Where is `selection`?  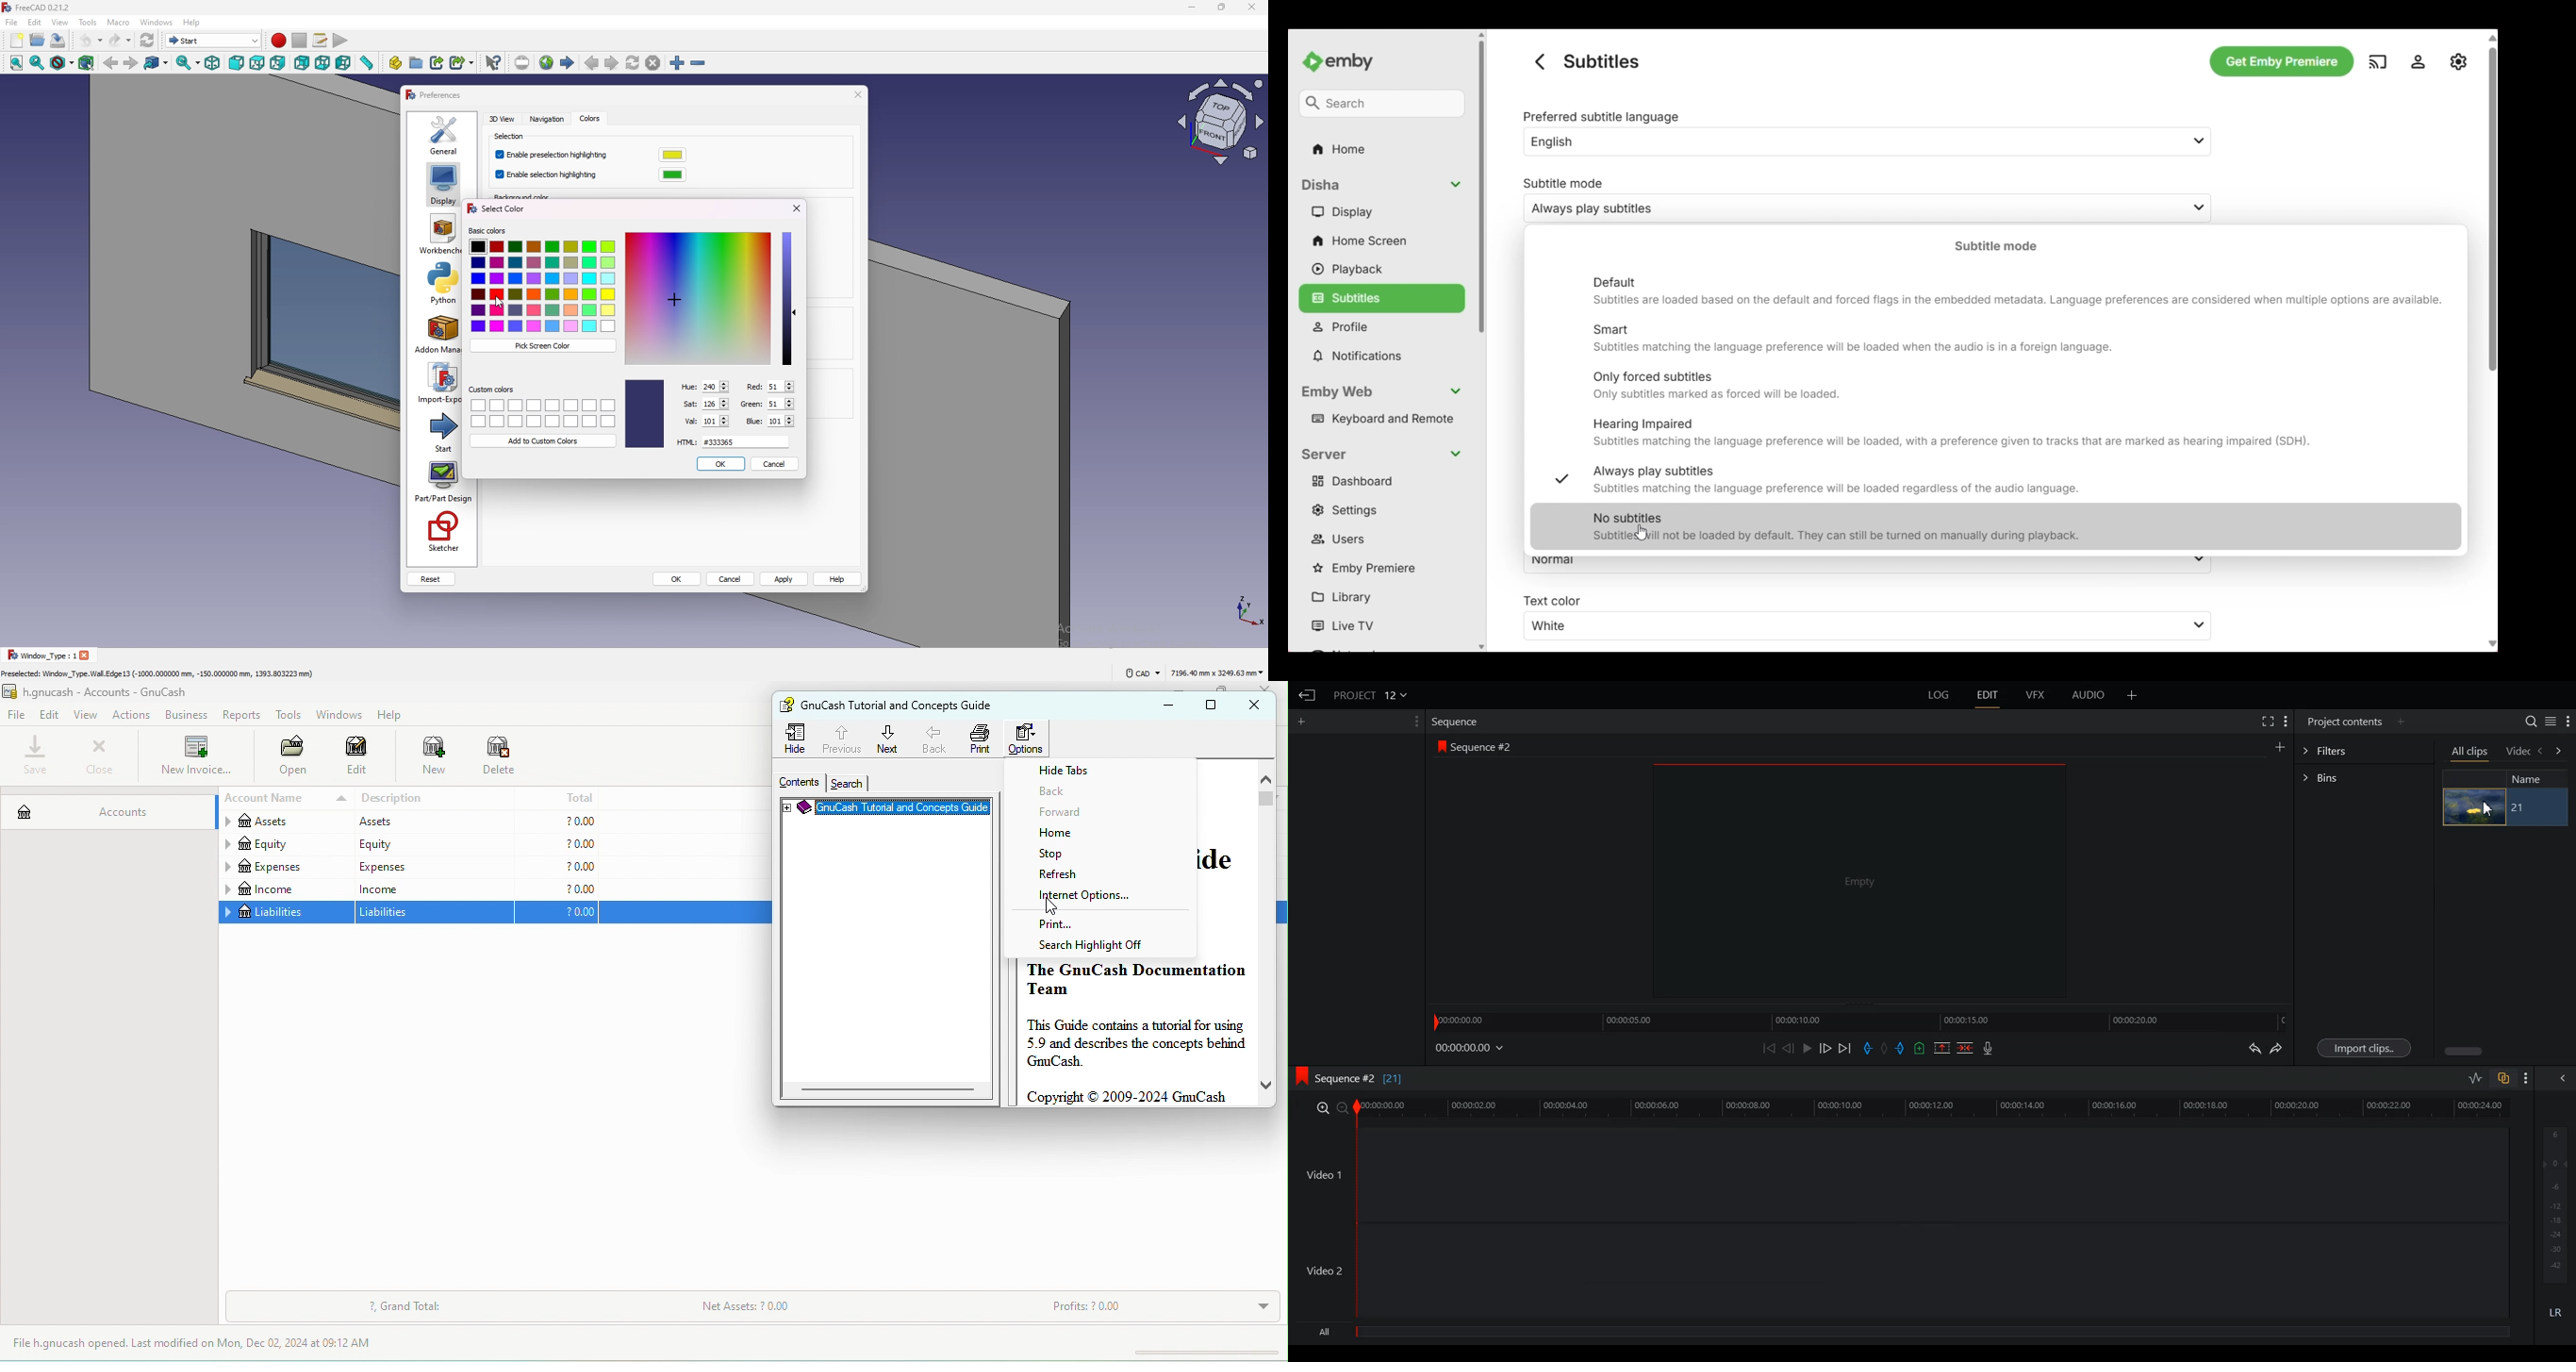
selection is located at coordinates (512, 137).